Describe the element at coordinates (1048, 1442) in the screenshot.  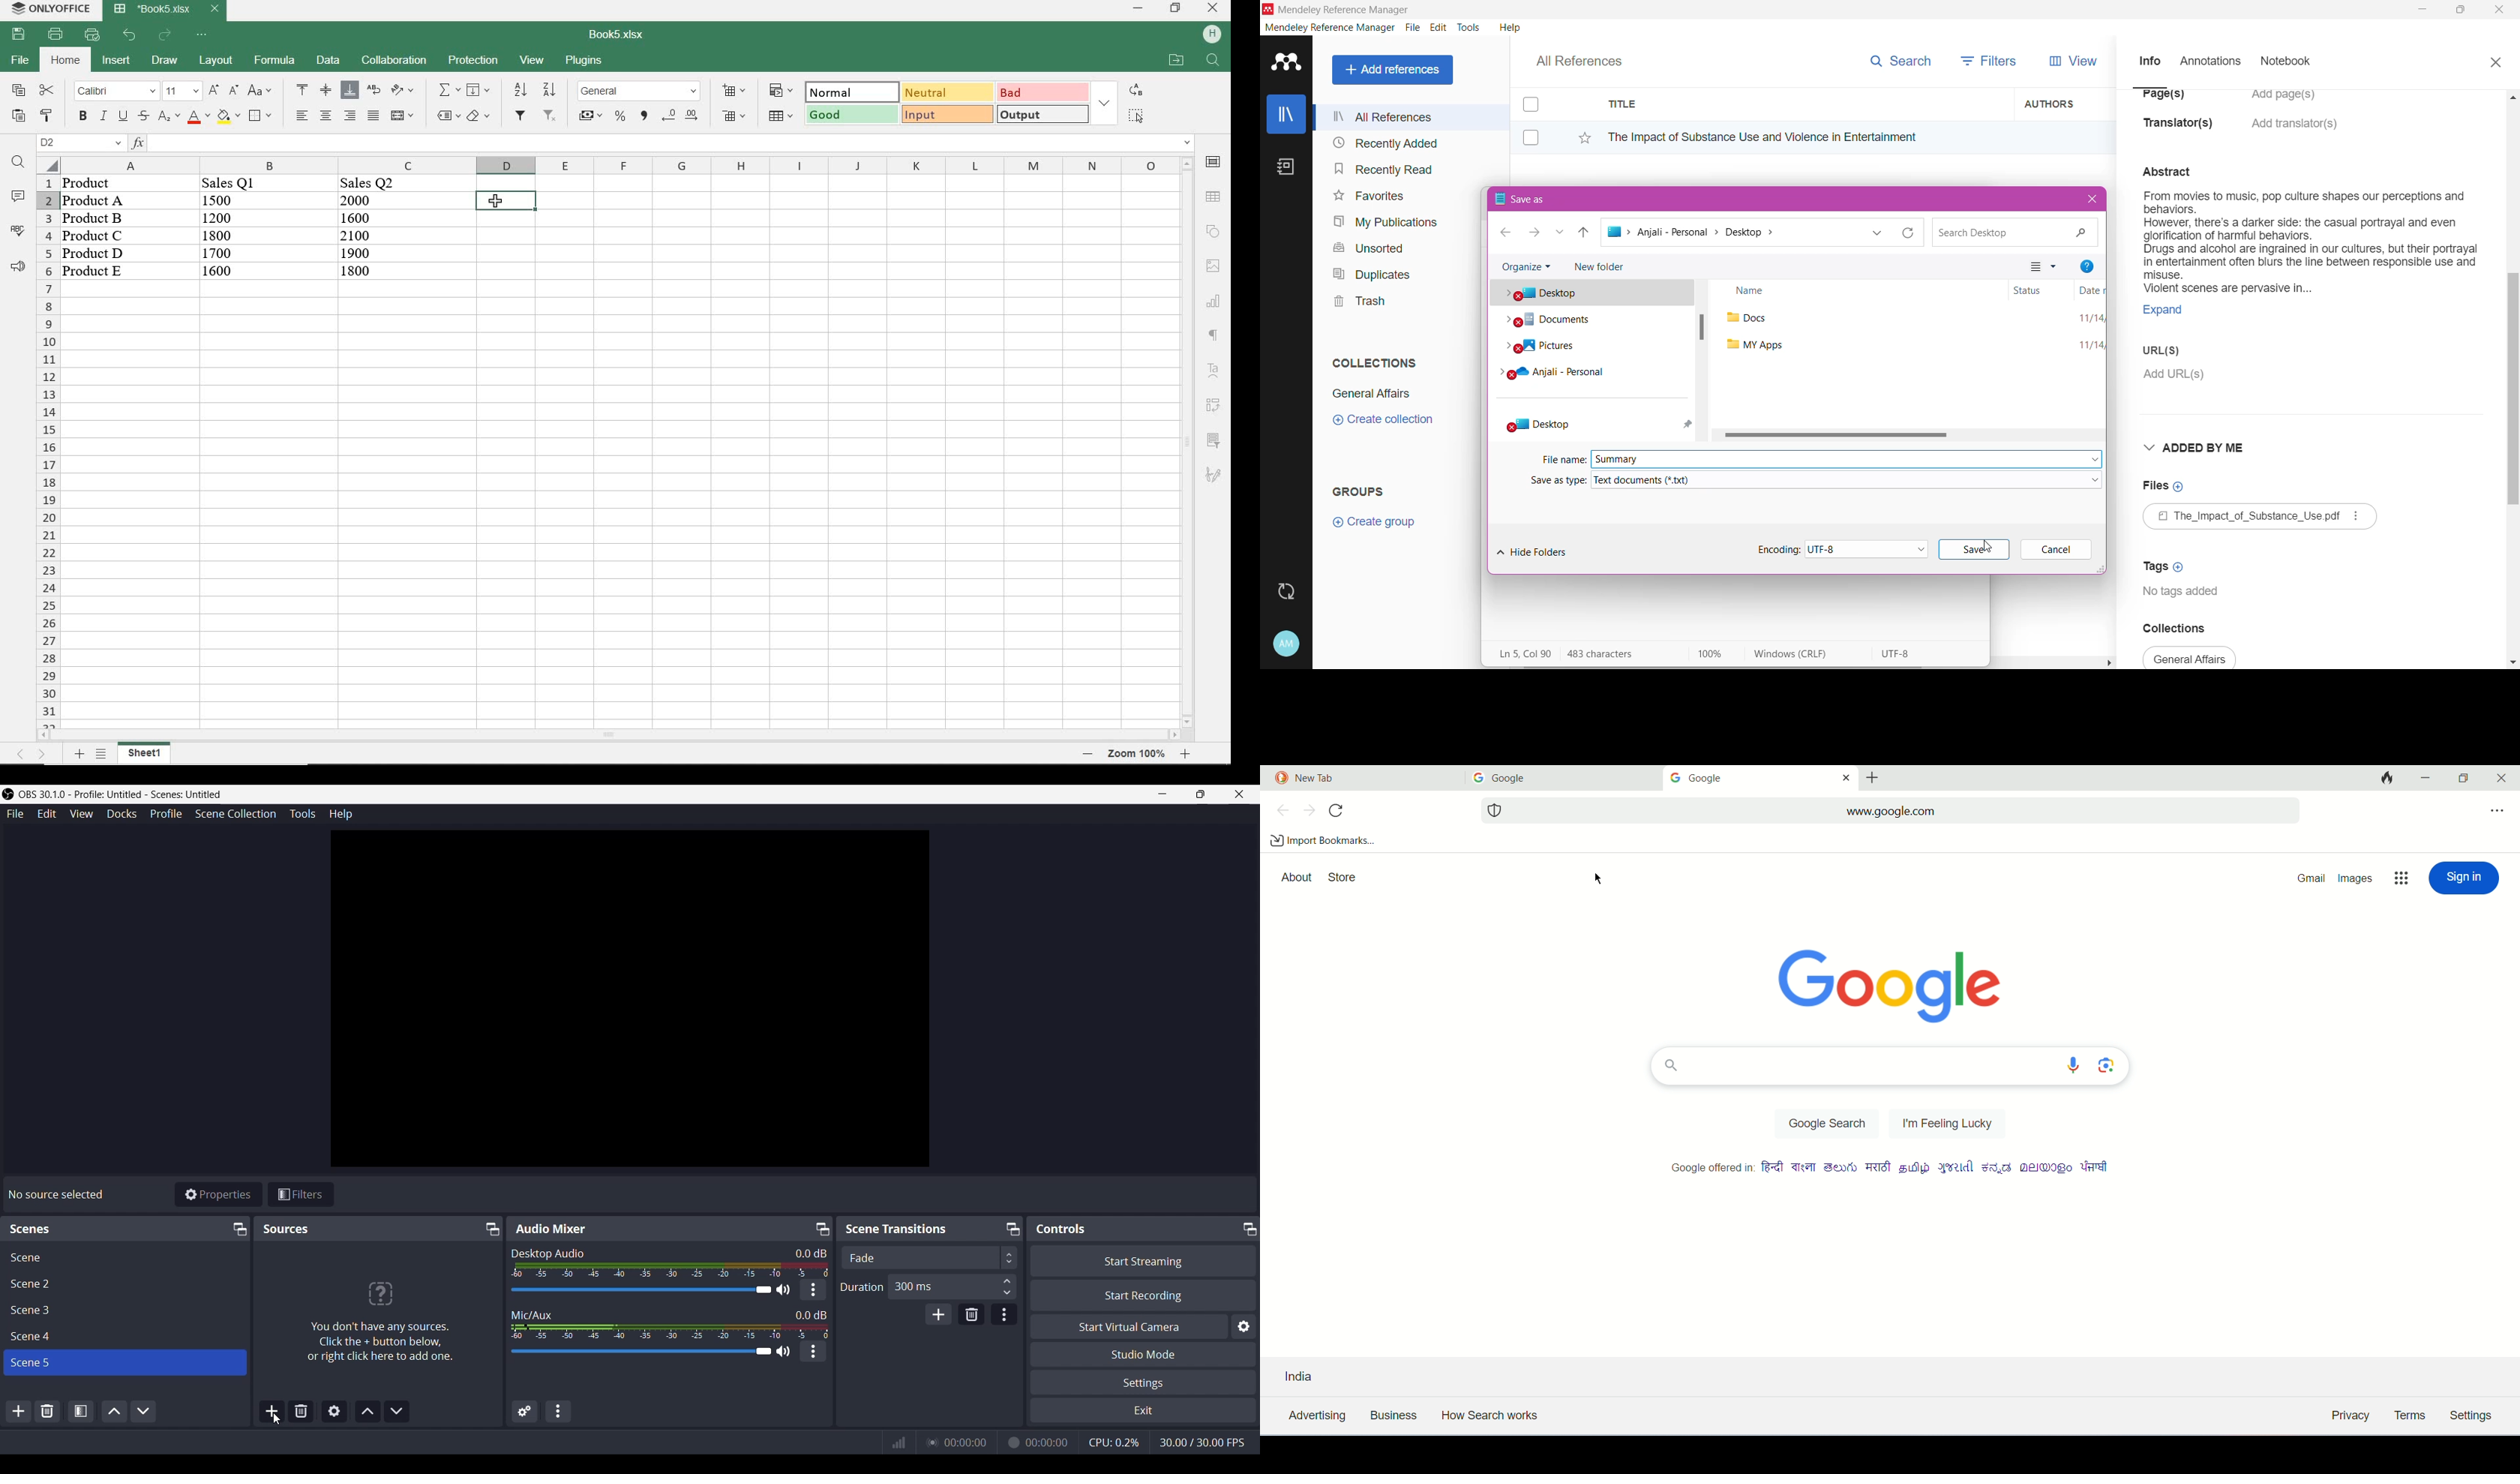
I see `00:00:00` at that location.